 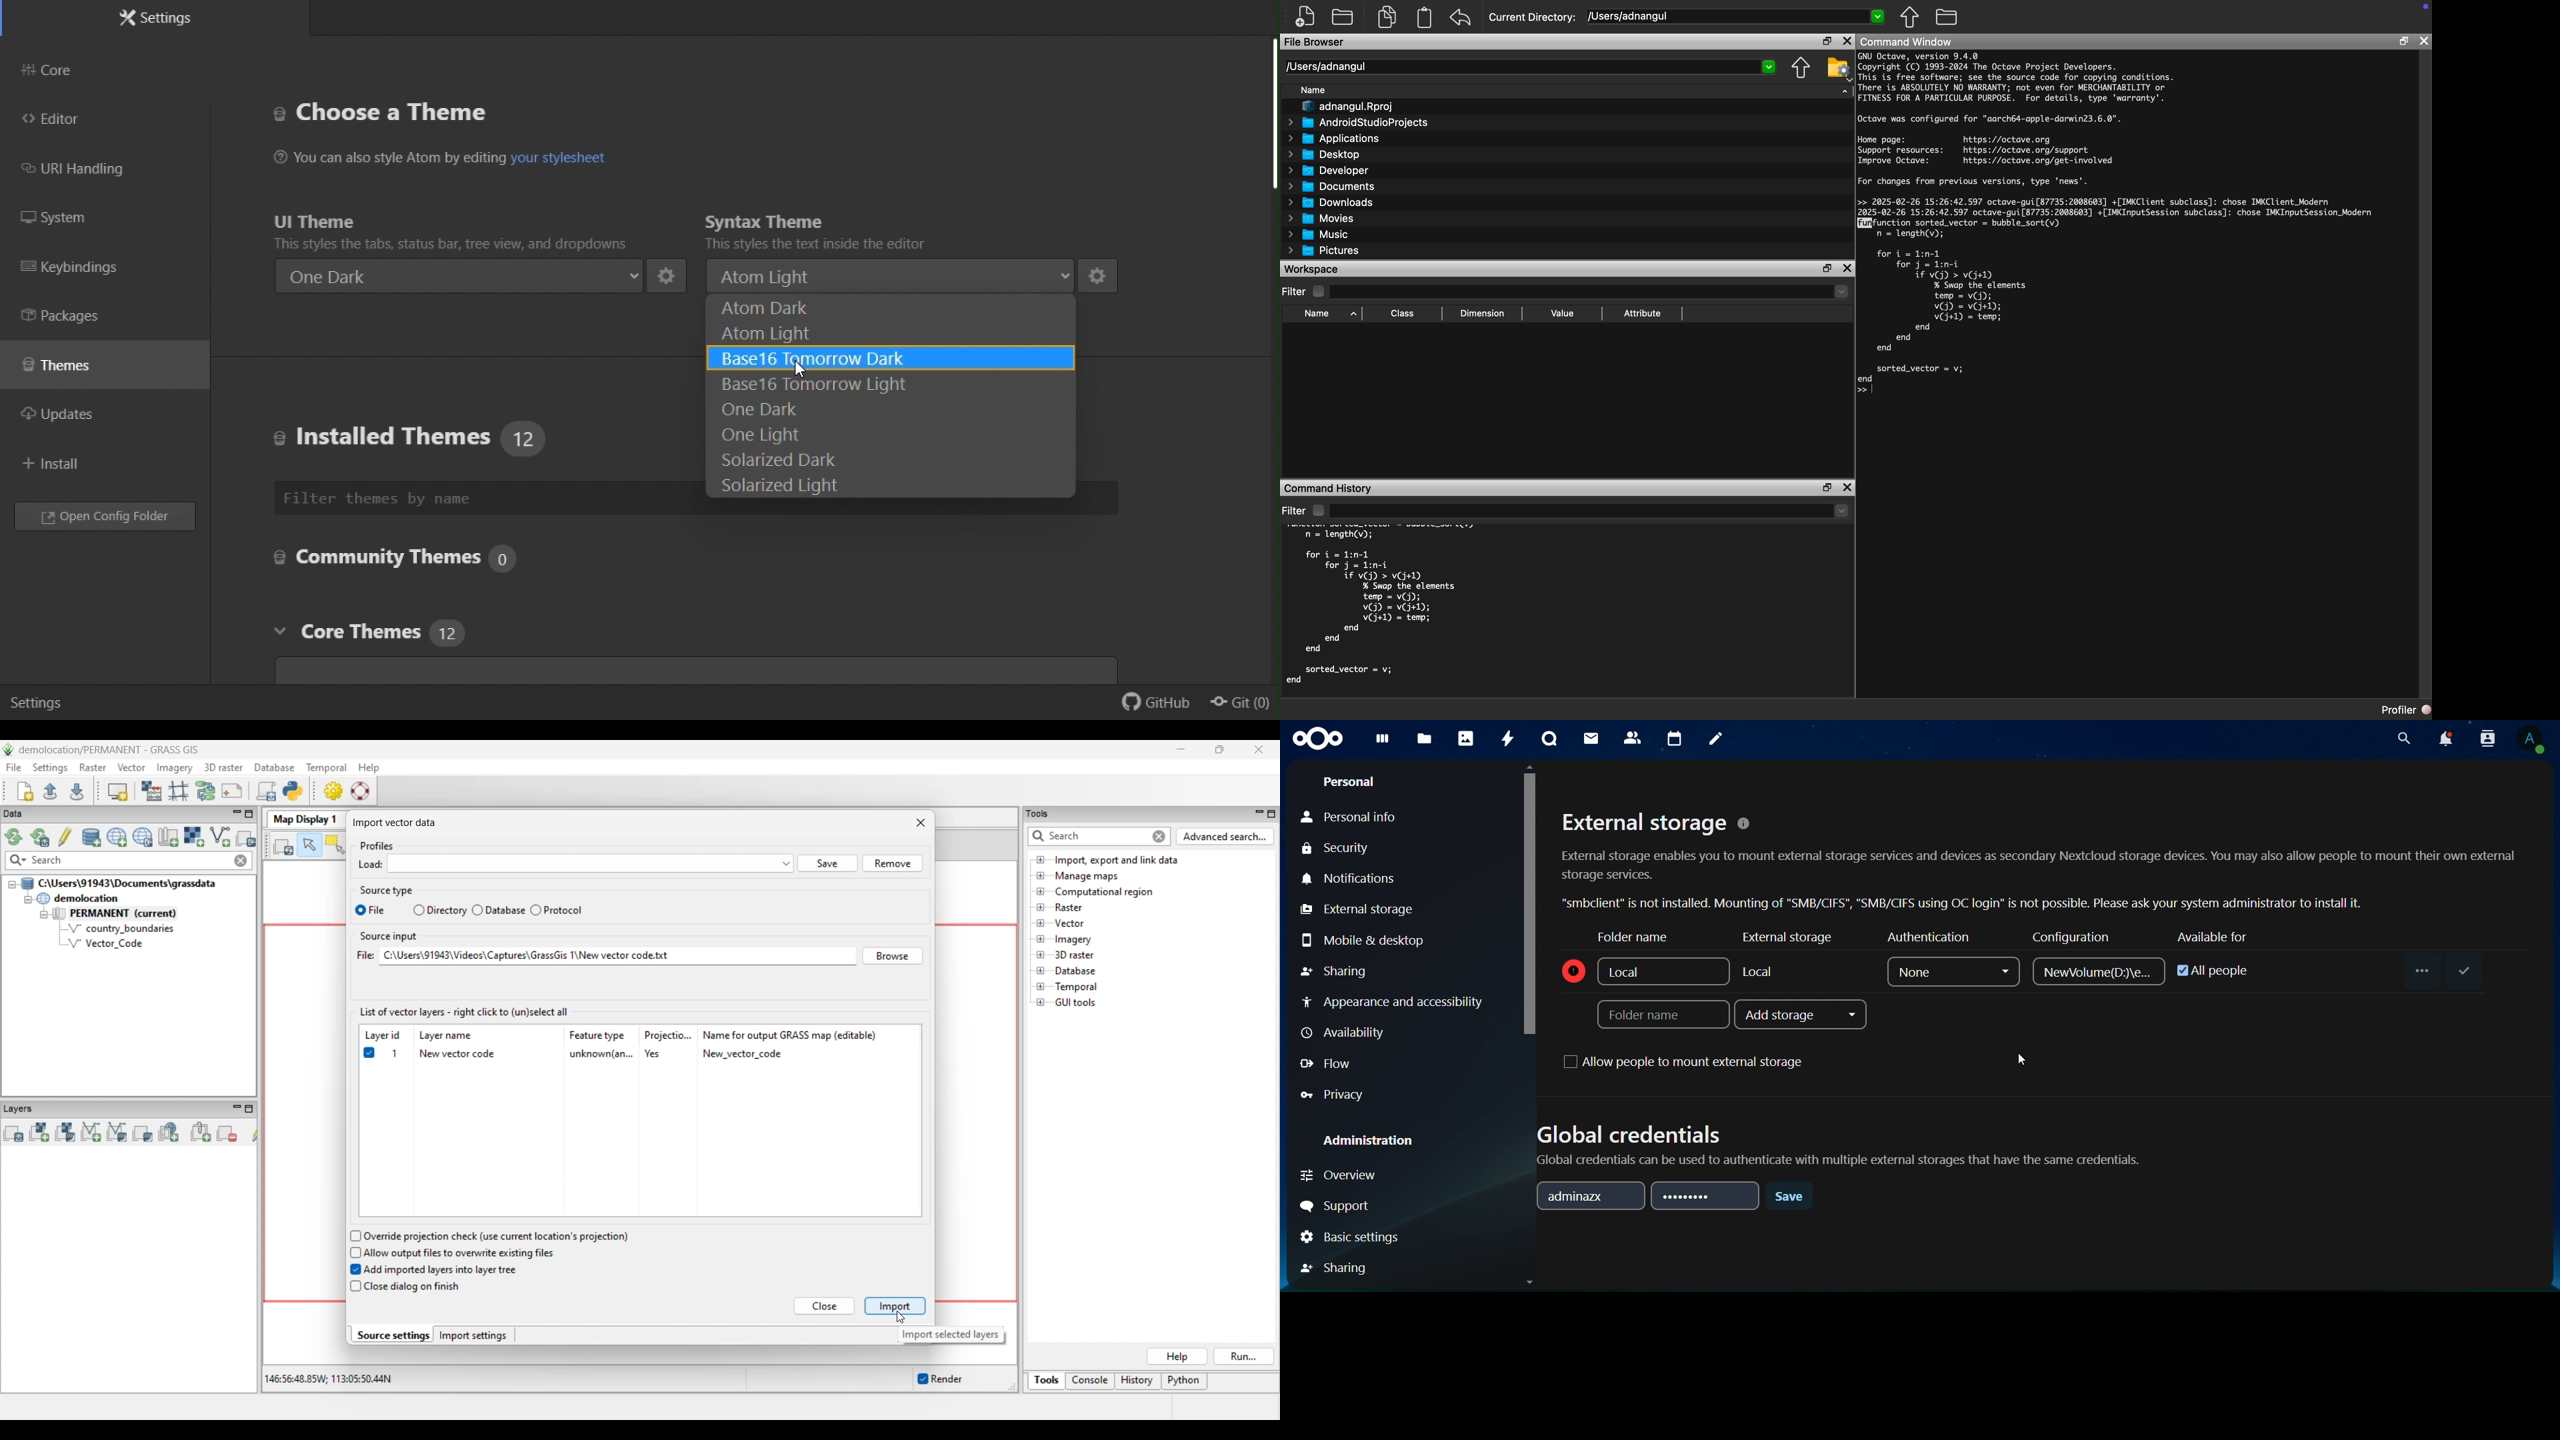 I want to click on UI theme, so click(x=446, y=229).